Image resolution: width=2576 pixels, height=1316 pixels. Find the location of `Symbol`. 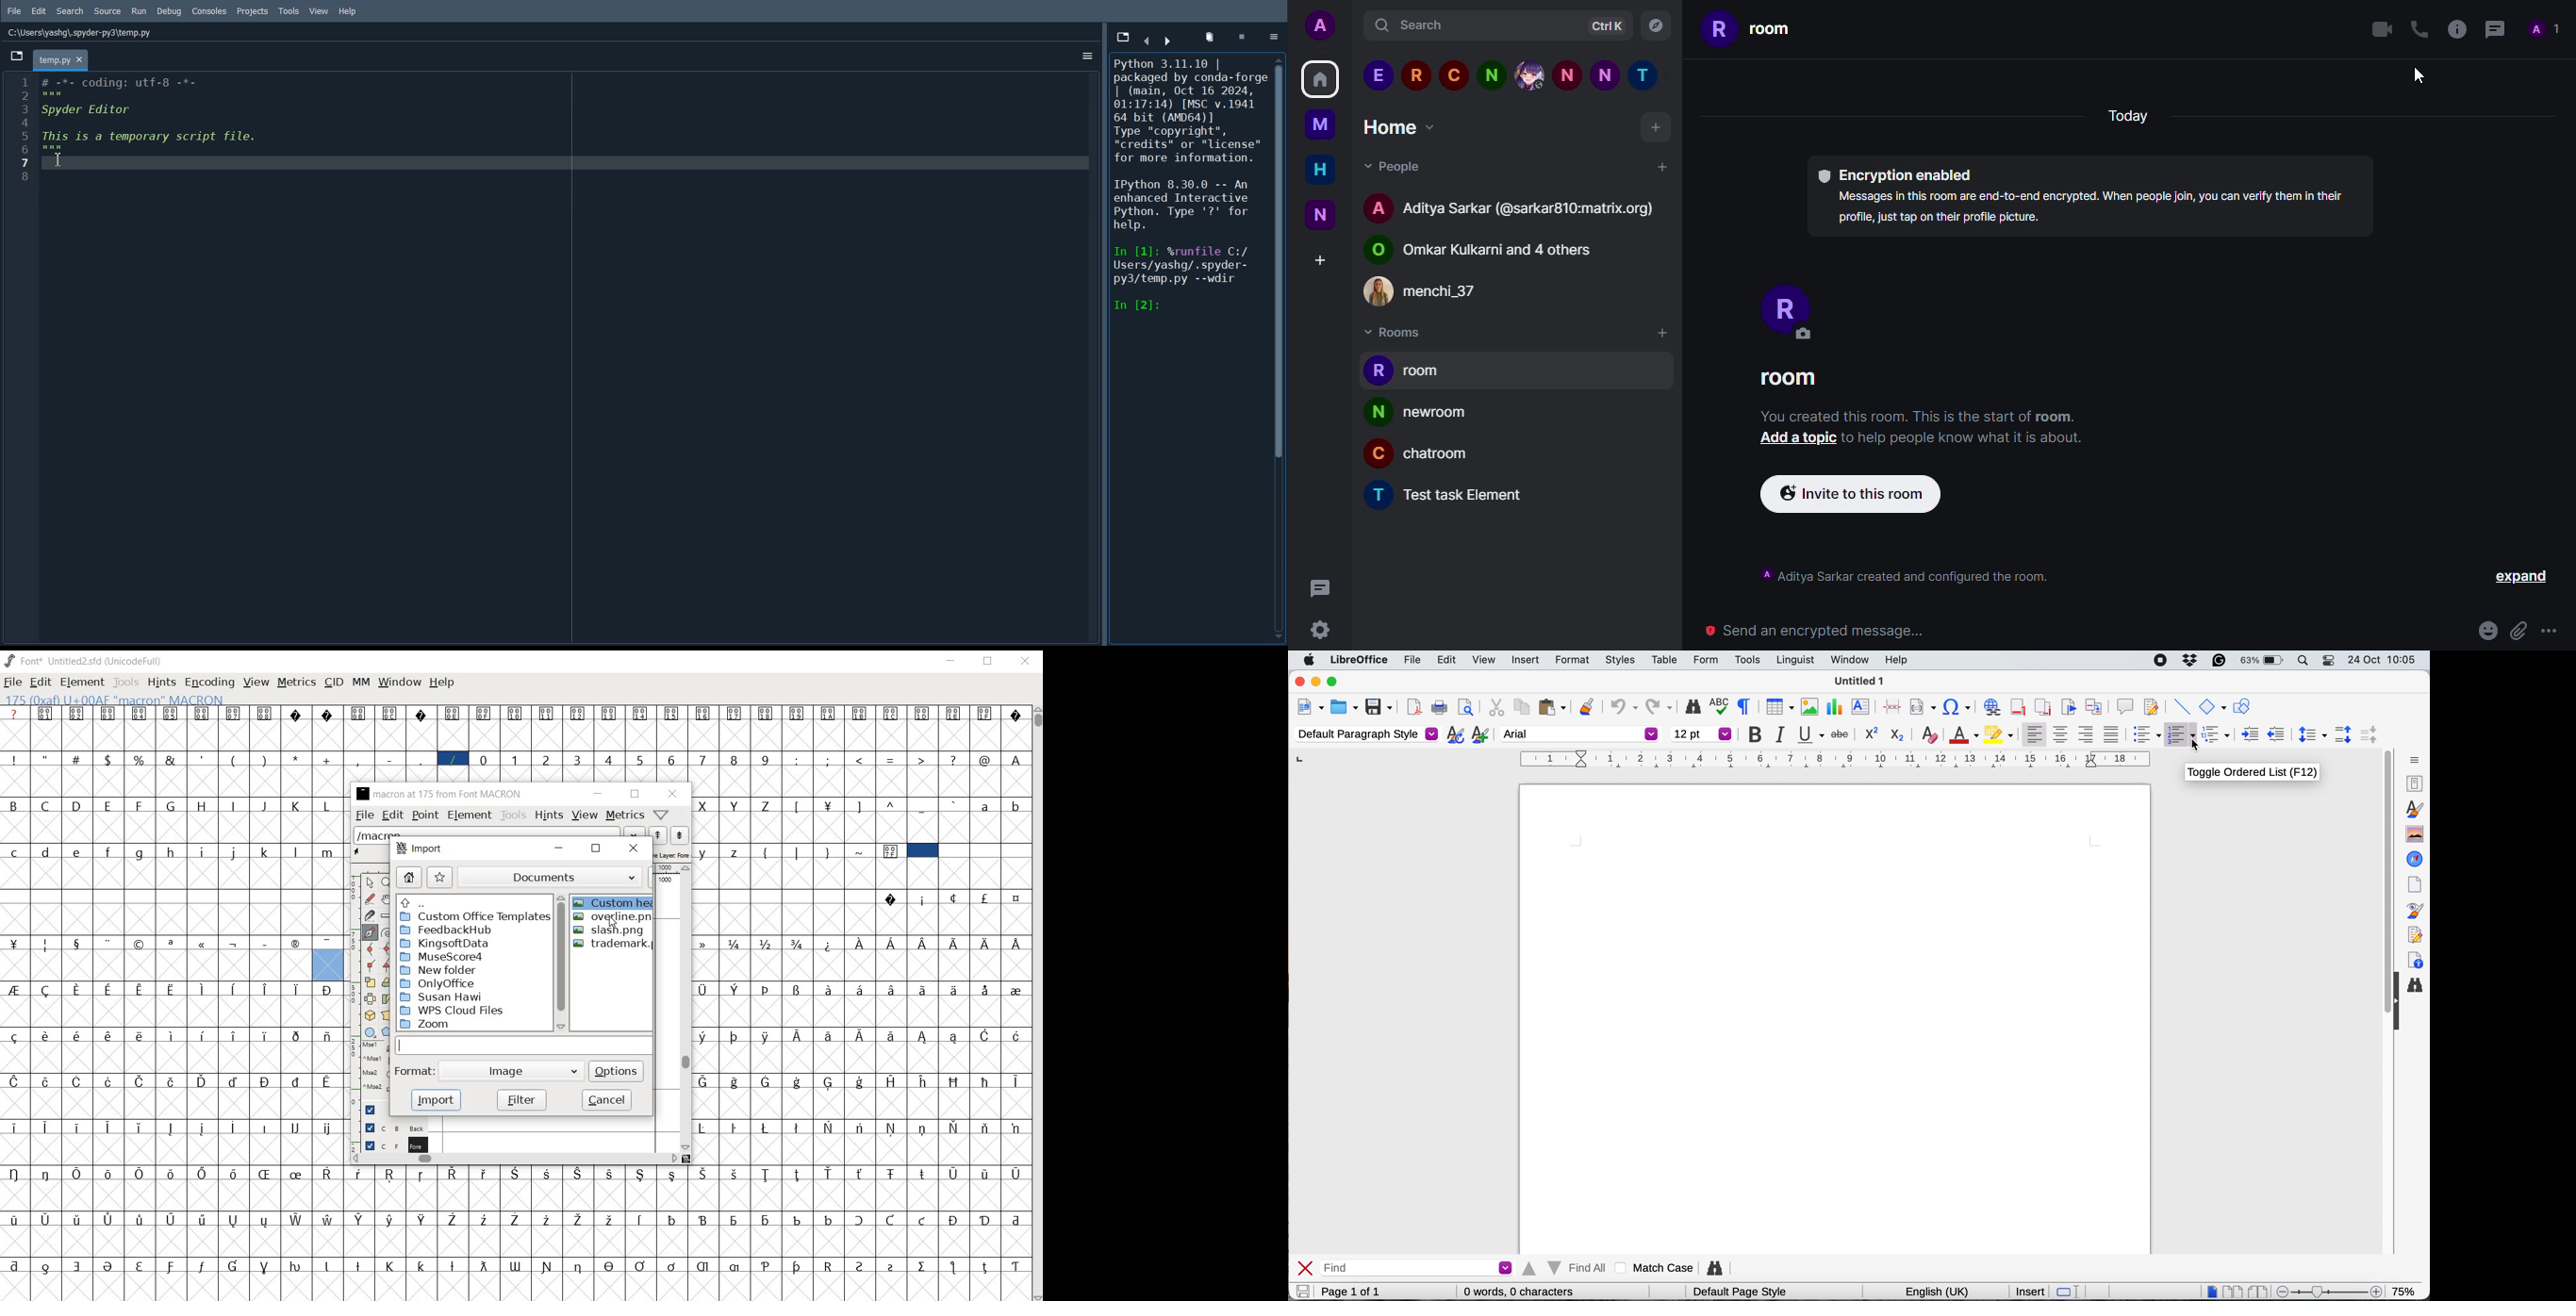

Symbol is located at coordinates (734, 1267).